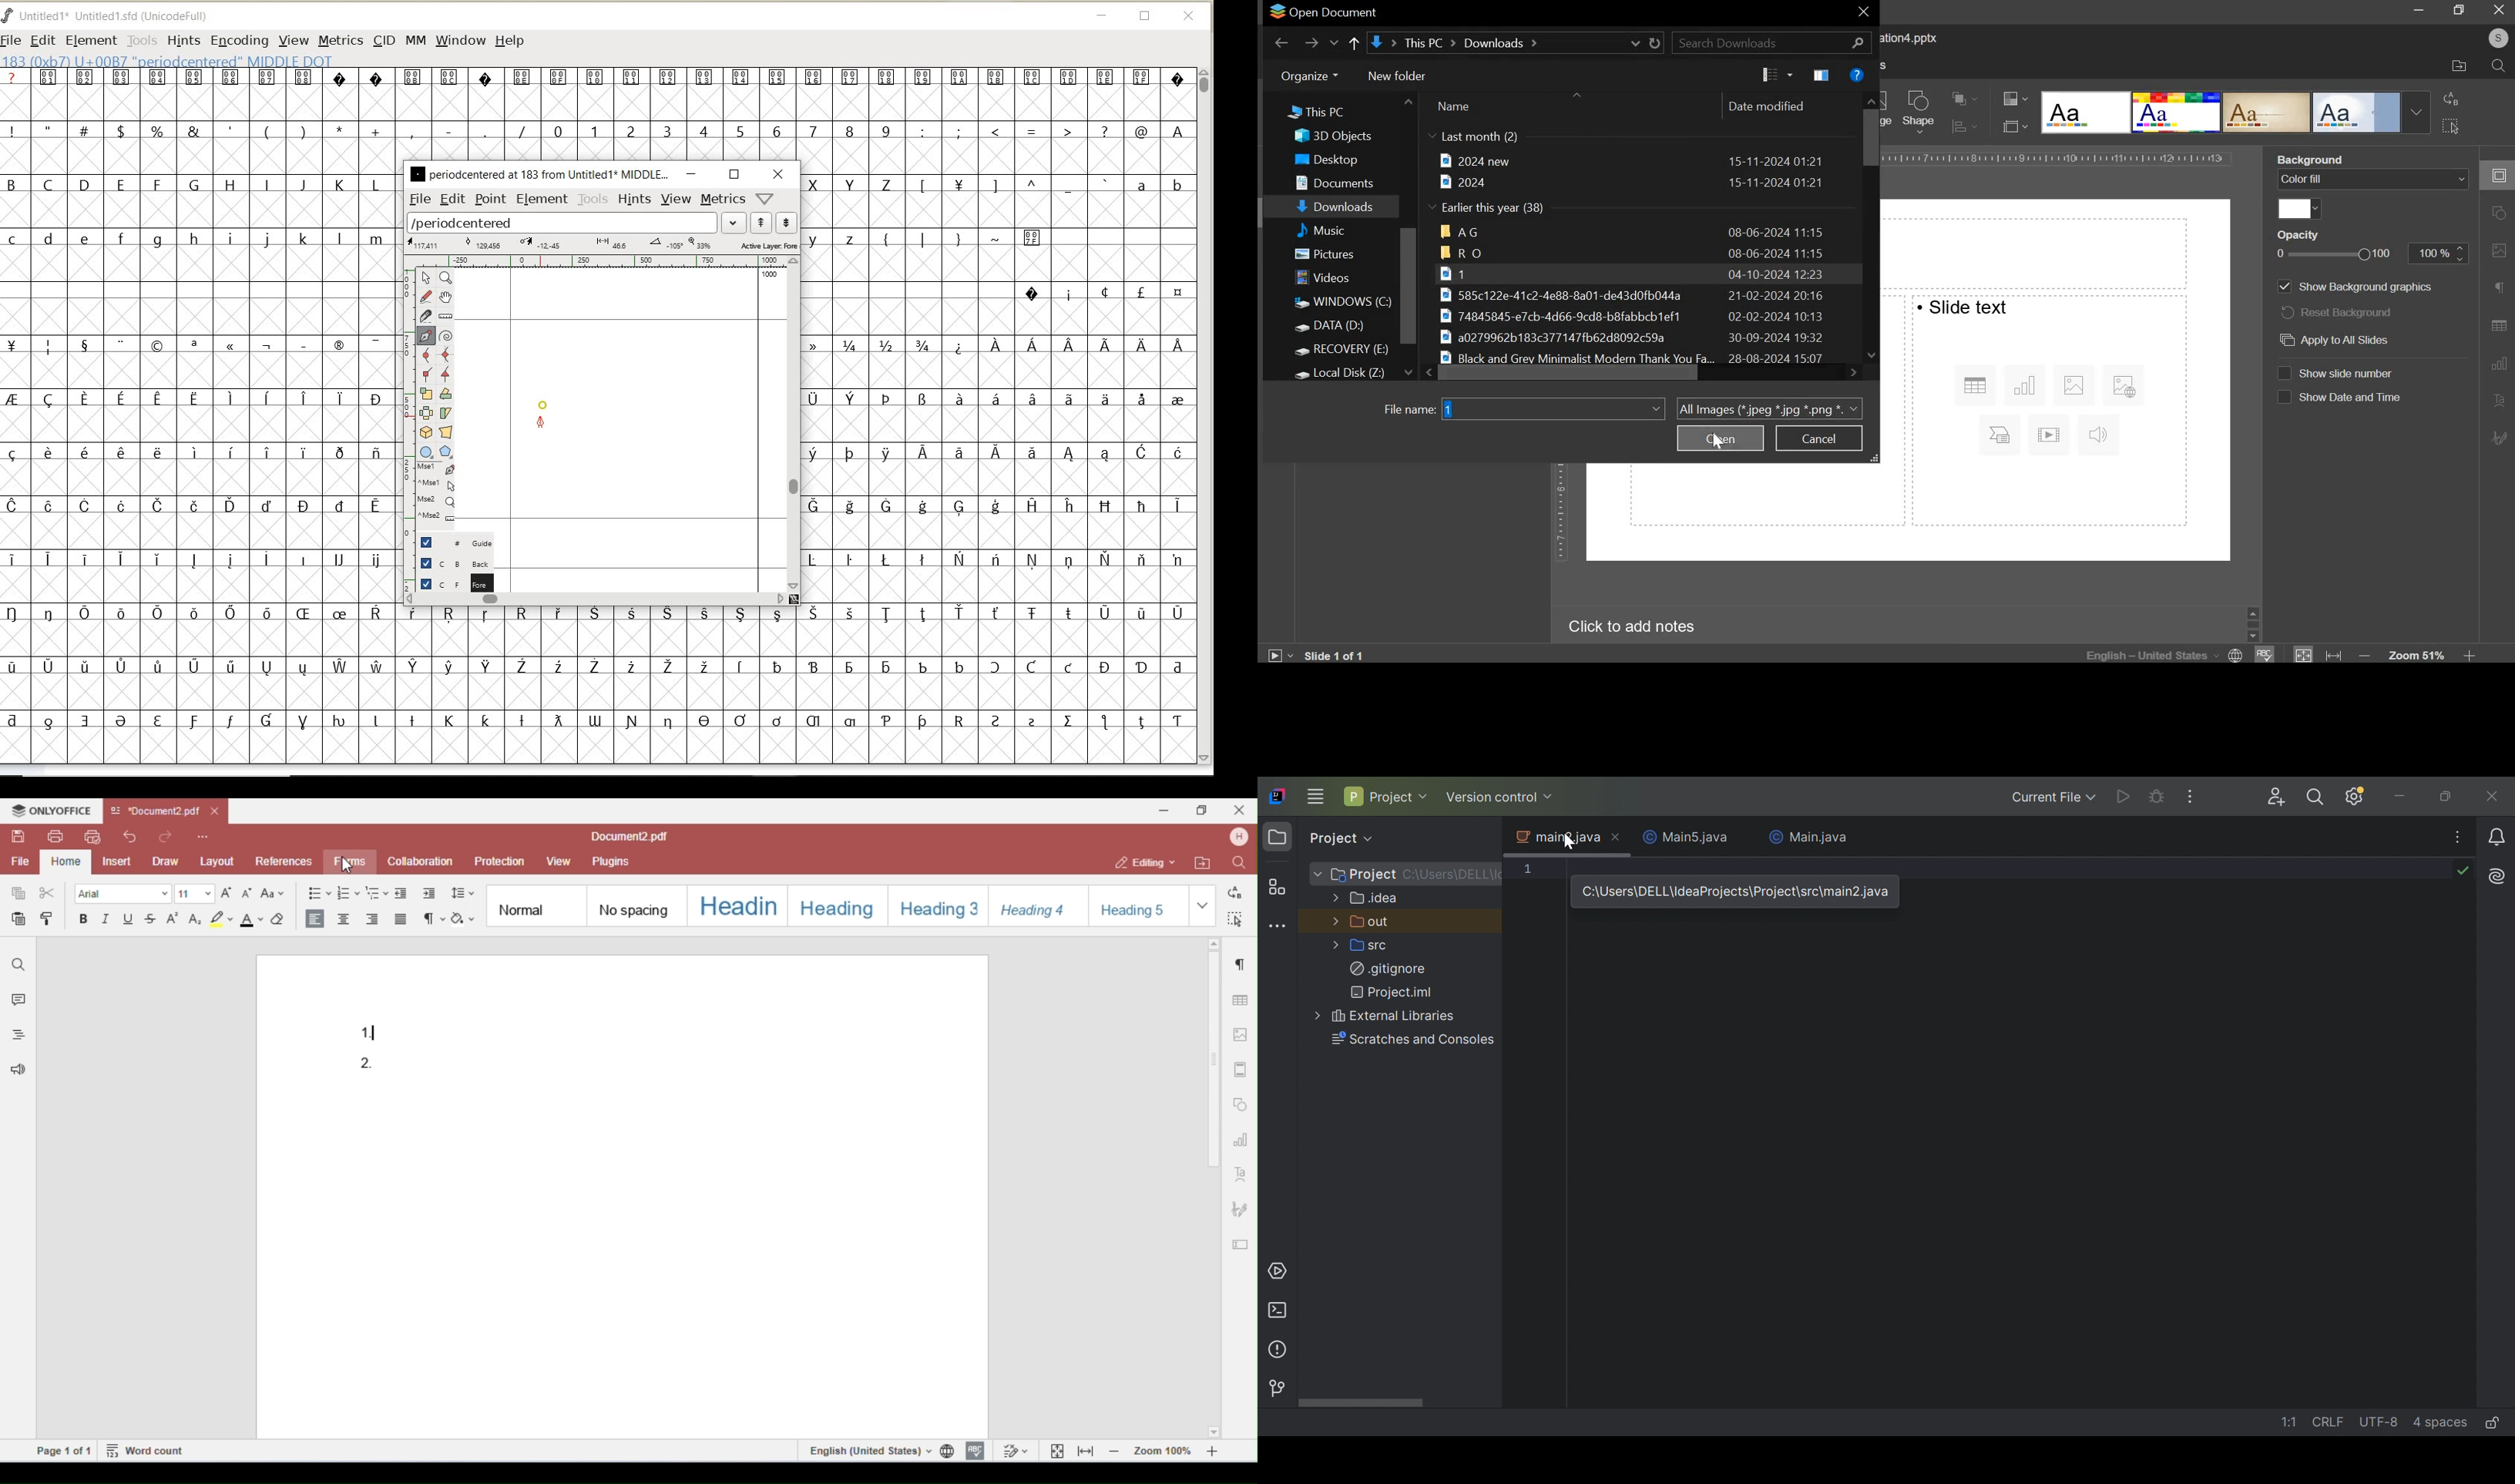 This screenshot has width=2520, height=1484. I want to click on background, so click(450, 563).